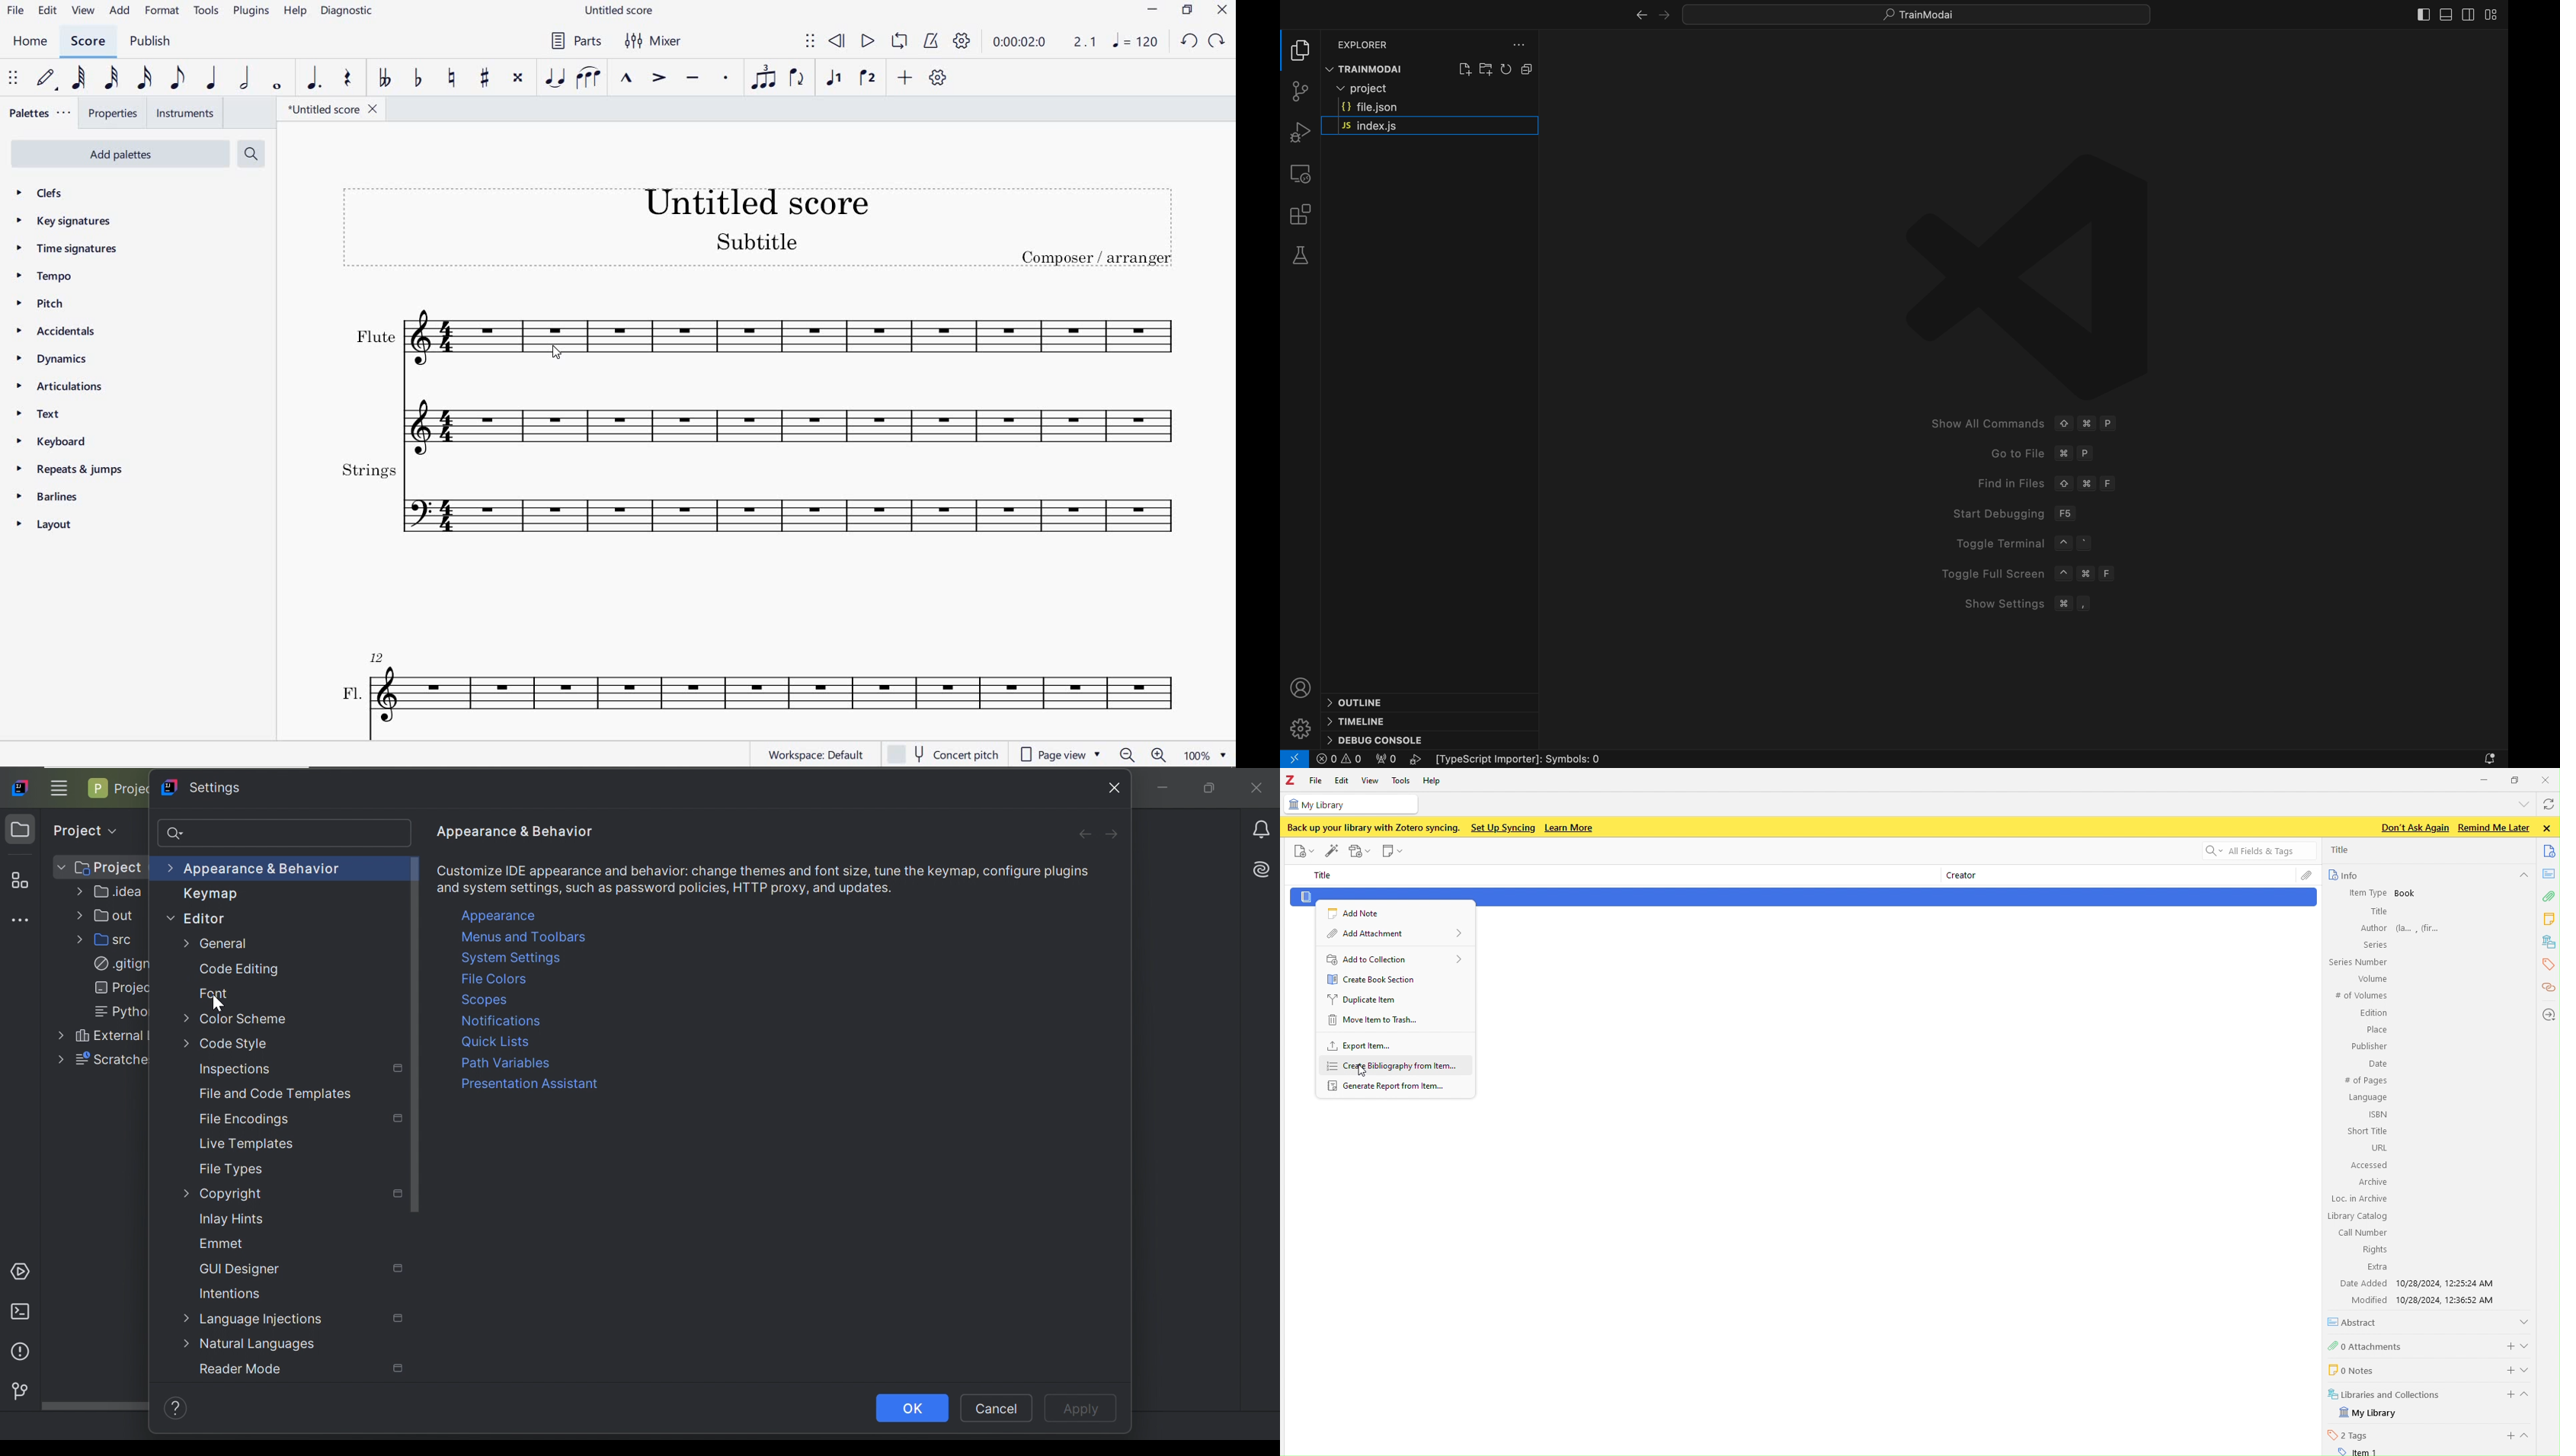  I want to click on Inspections, so click(235, 1069).